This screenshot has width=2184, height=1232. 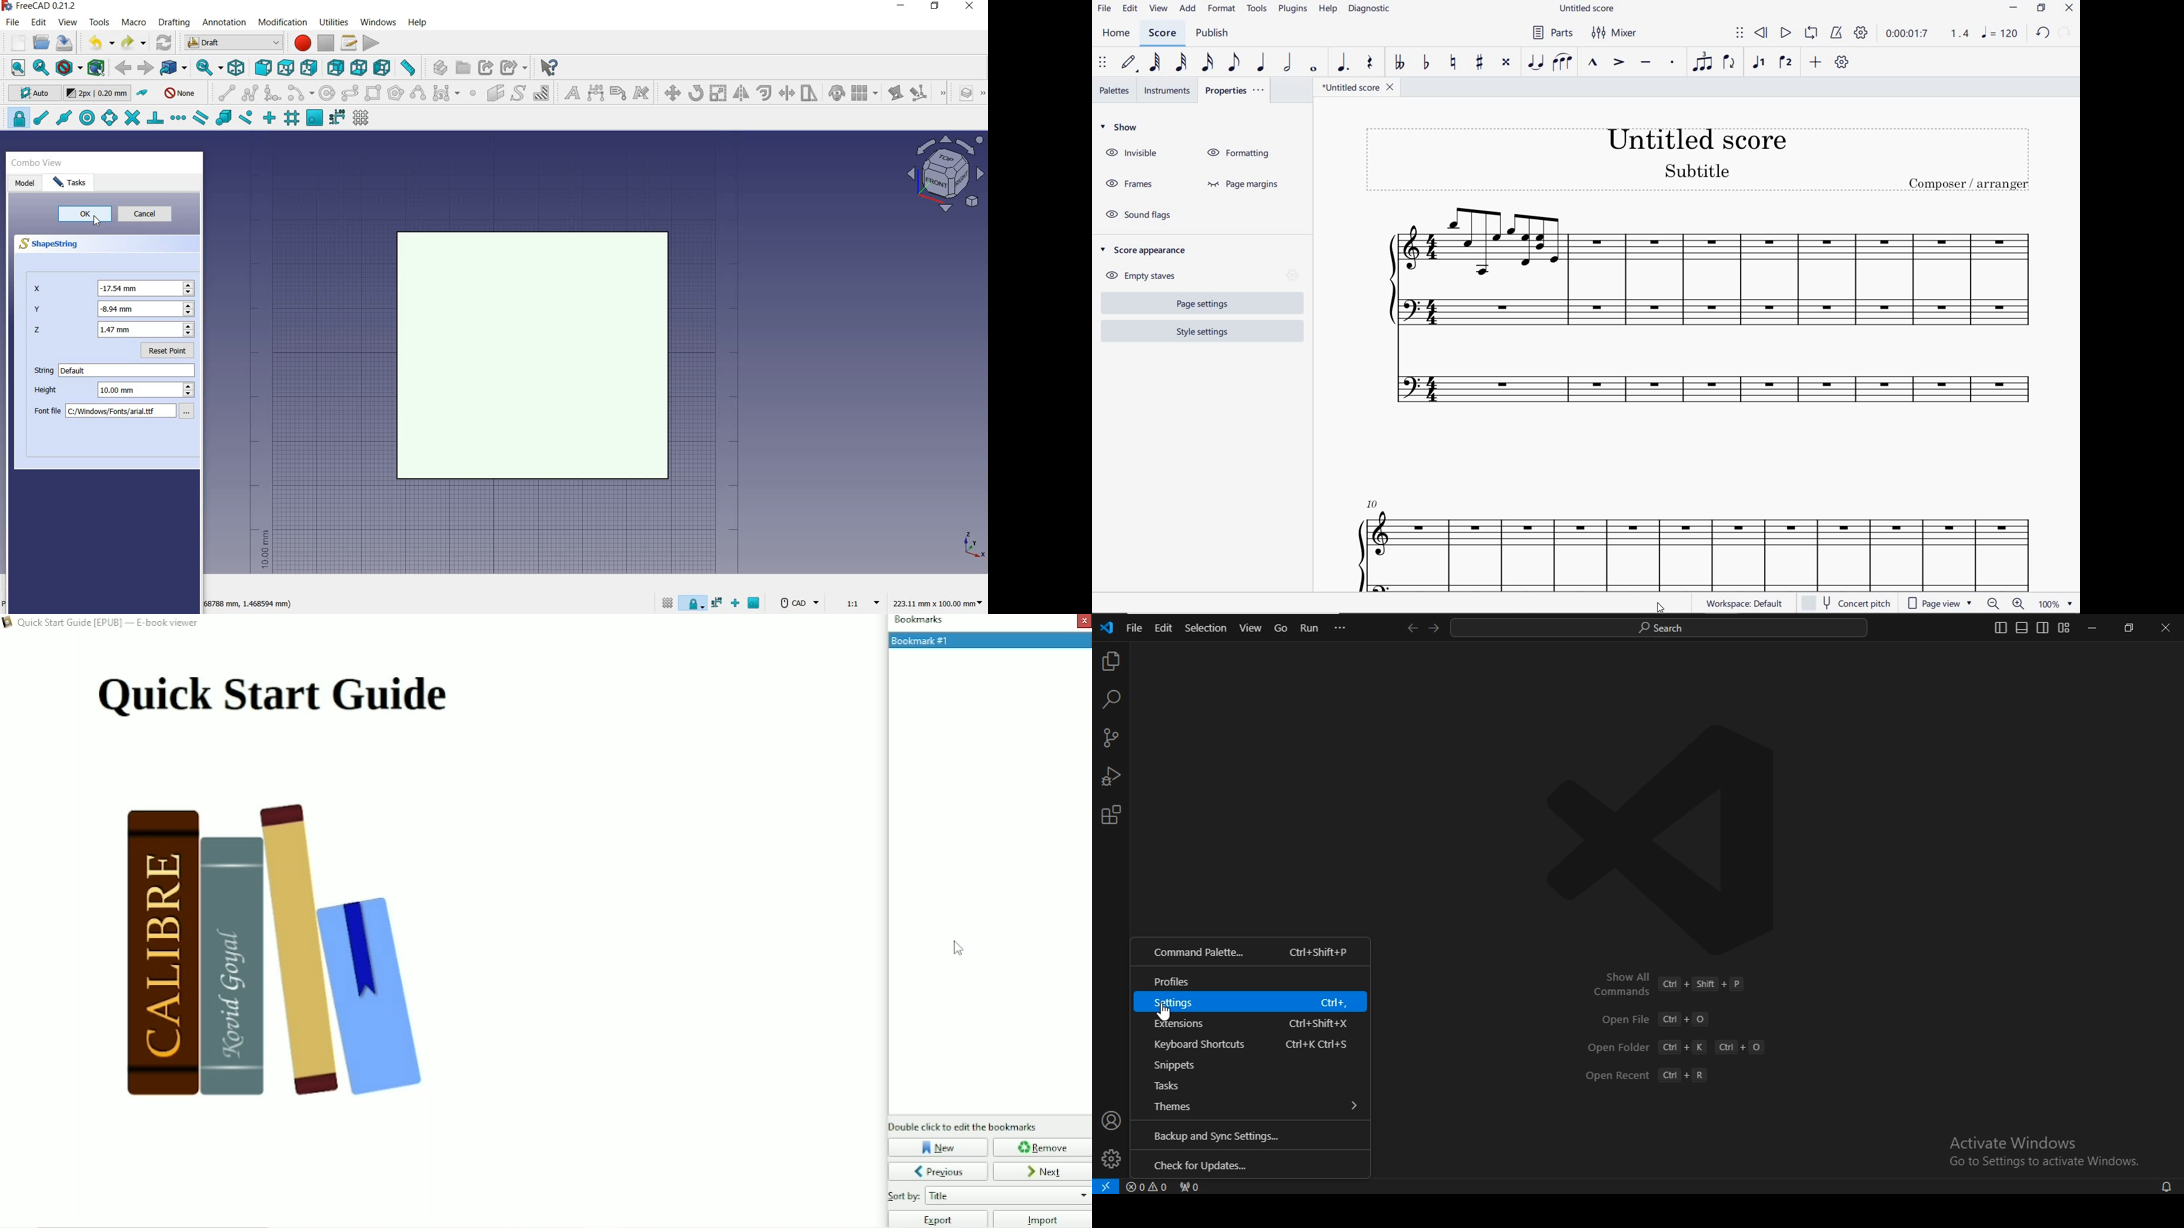 I want to click on help, so click(x=417, y=22).